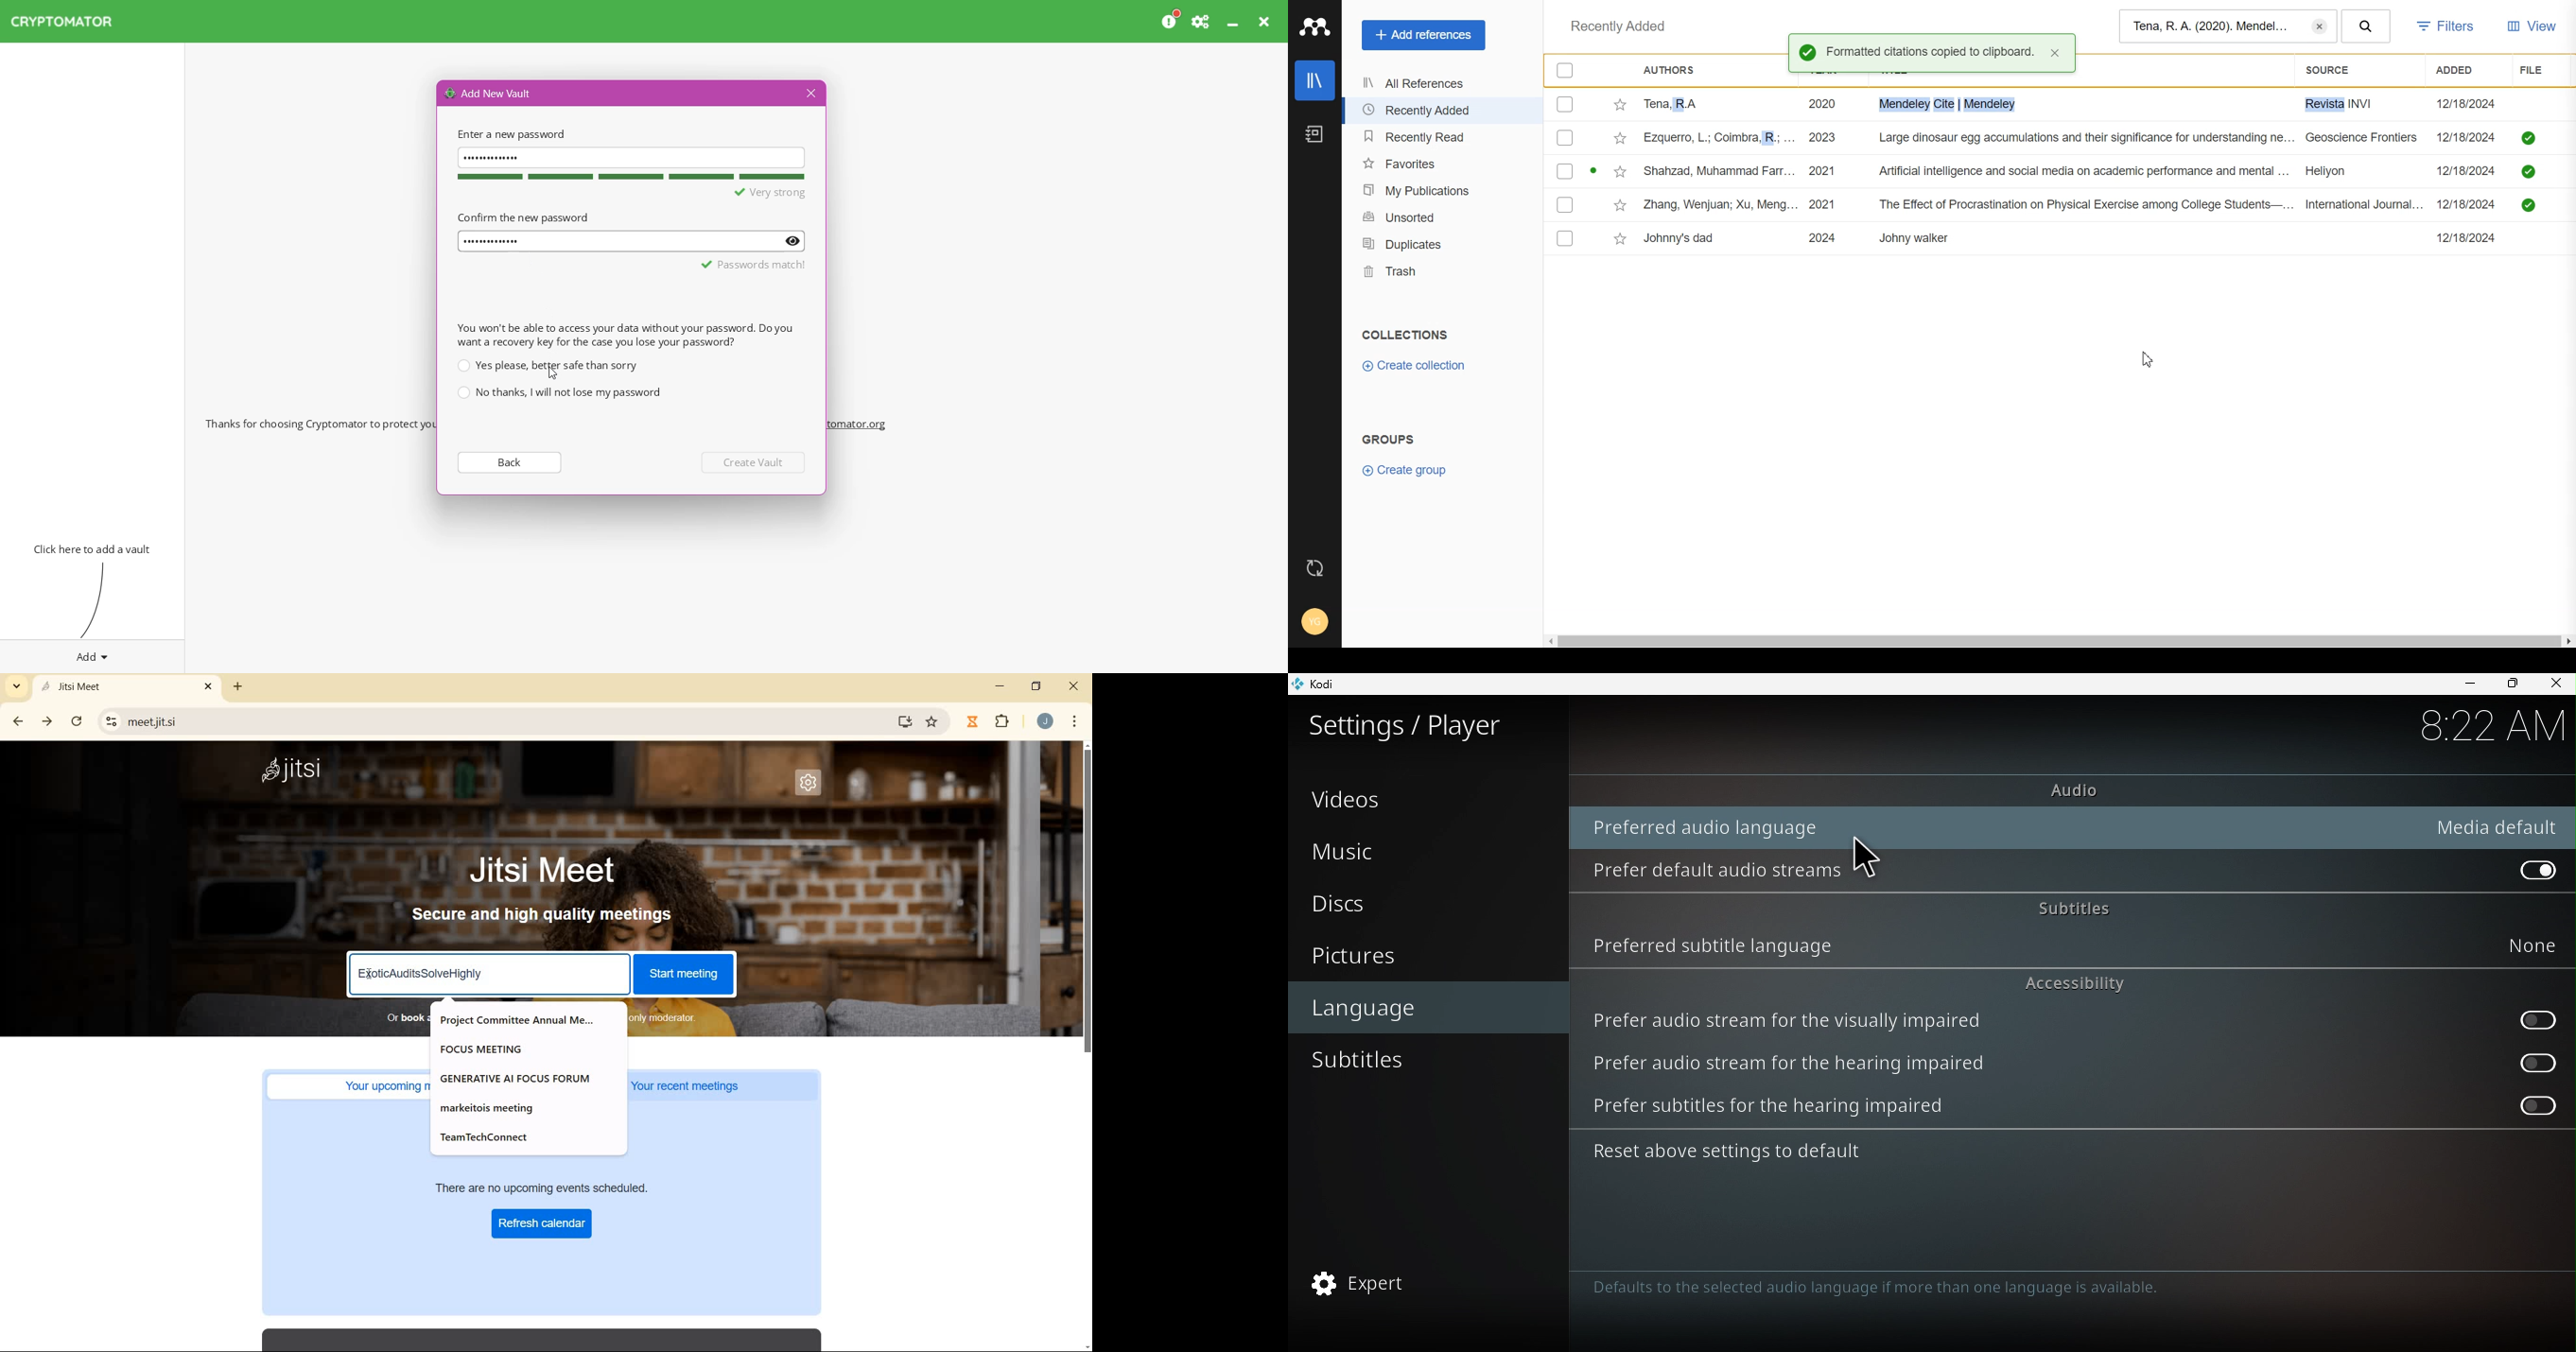  What do you see at coordinates (1422, 1285) in the screenshot?
I see `Expert` at bounding box center [1422, 1285].